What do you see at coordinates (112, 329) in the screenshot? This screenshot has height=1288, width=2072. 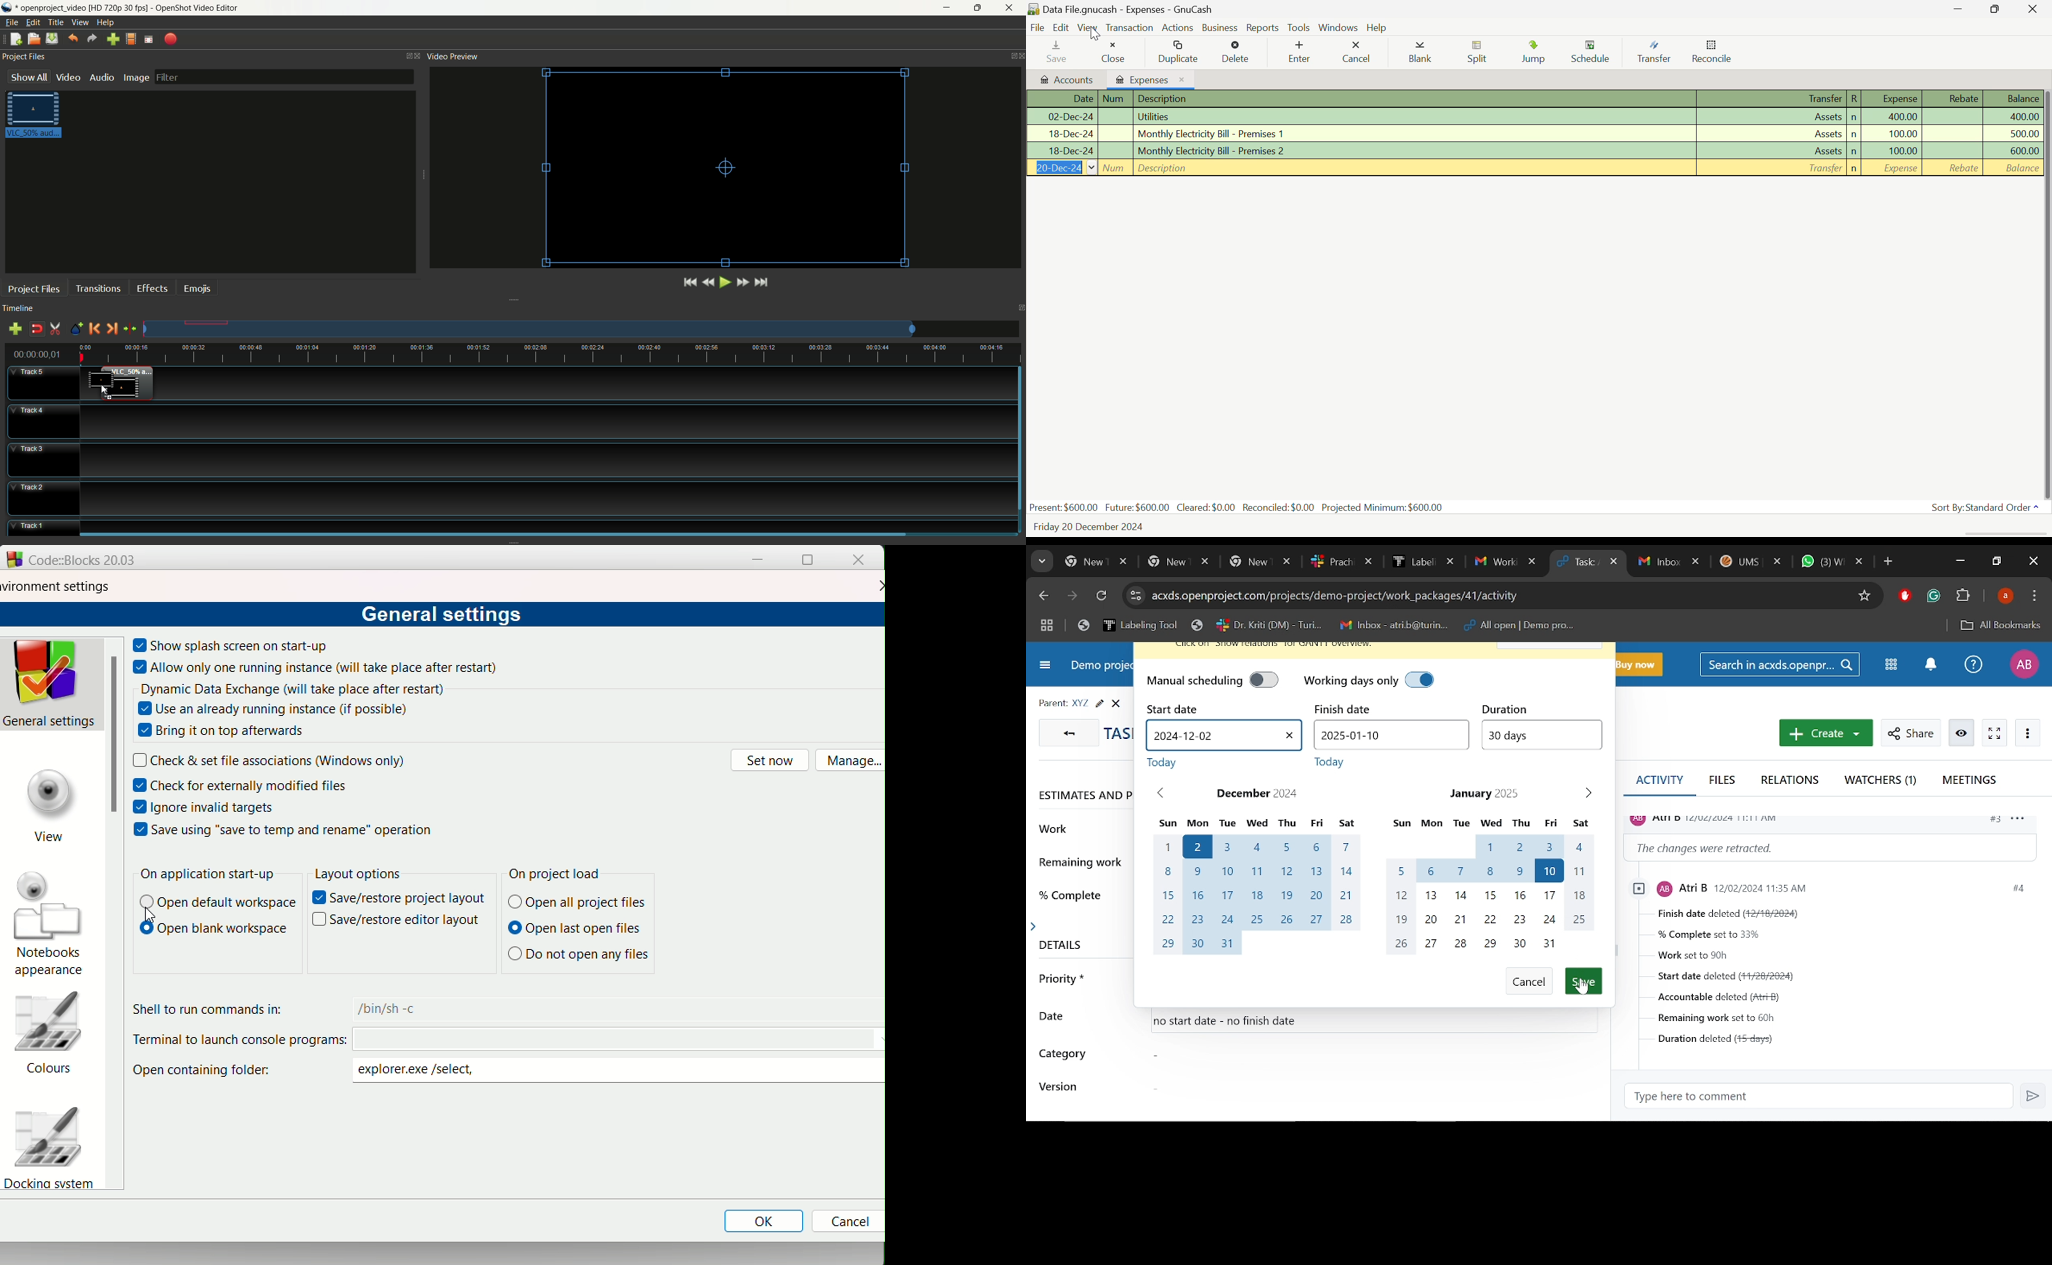 I see `next marker` at bounding box center [112, 329].